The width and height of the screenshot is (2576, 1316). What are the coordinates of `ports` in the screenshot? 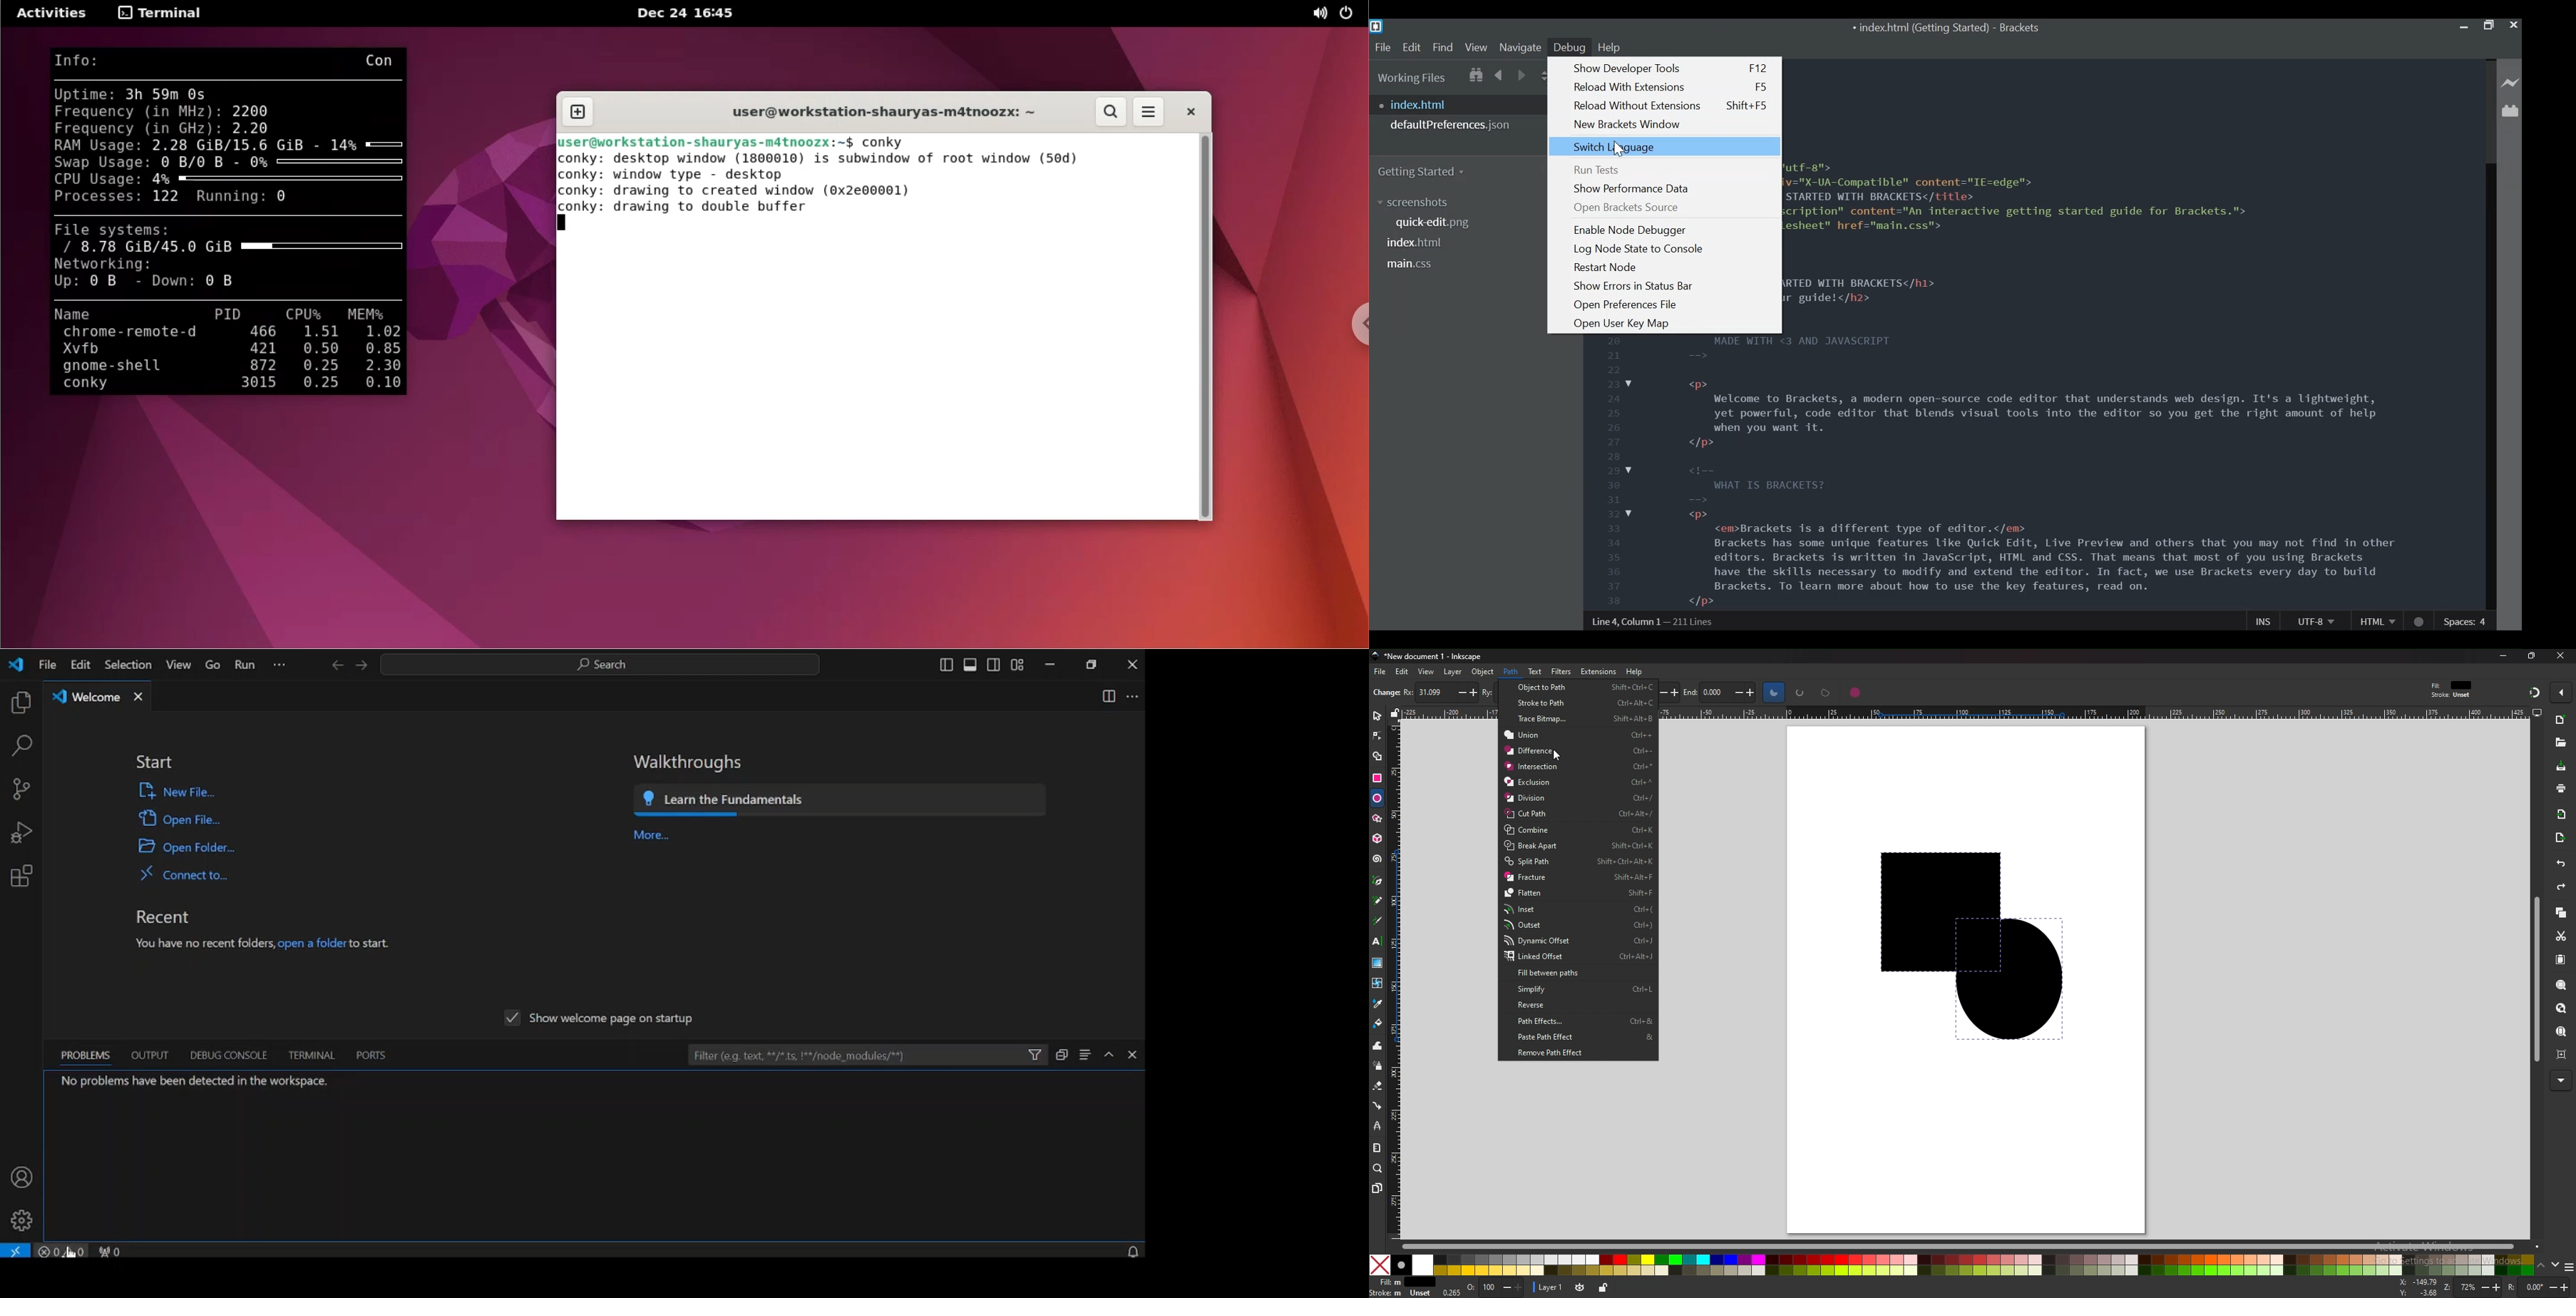 It's located at (371, 1055).